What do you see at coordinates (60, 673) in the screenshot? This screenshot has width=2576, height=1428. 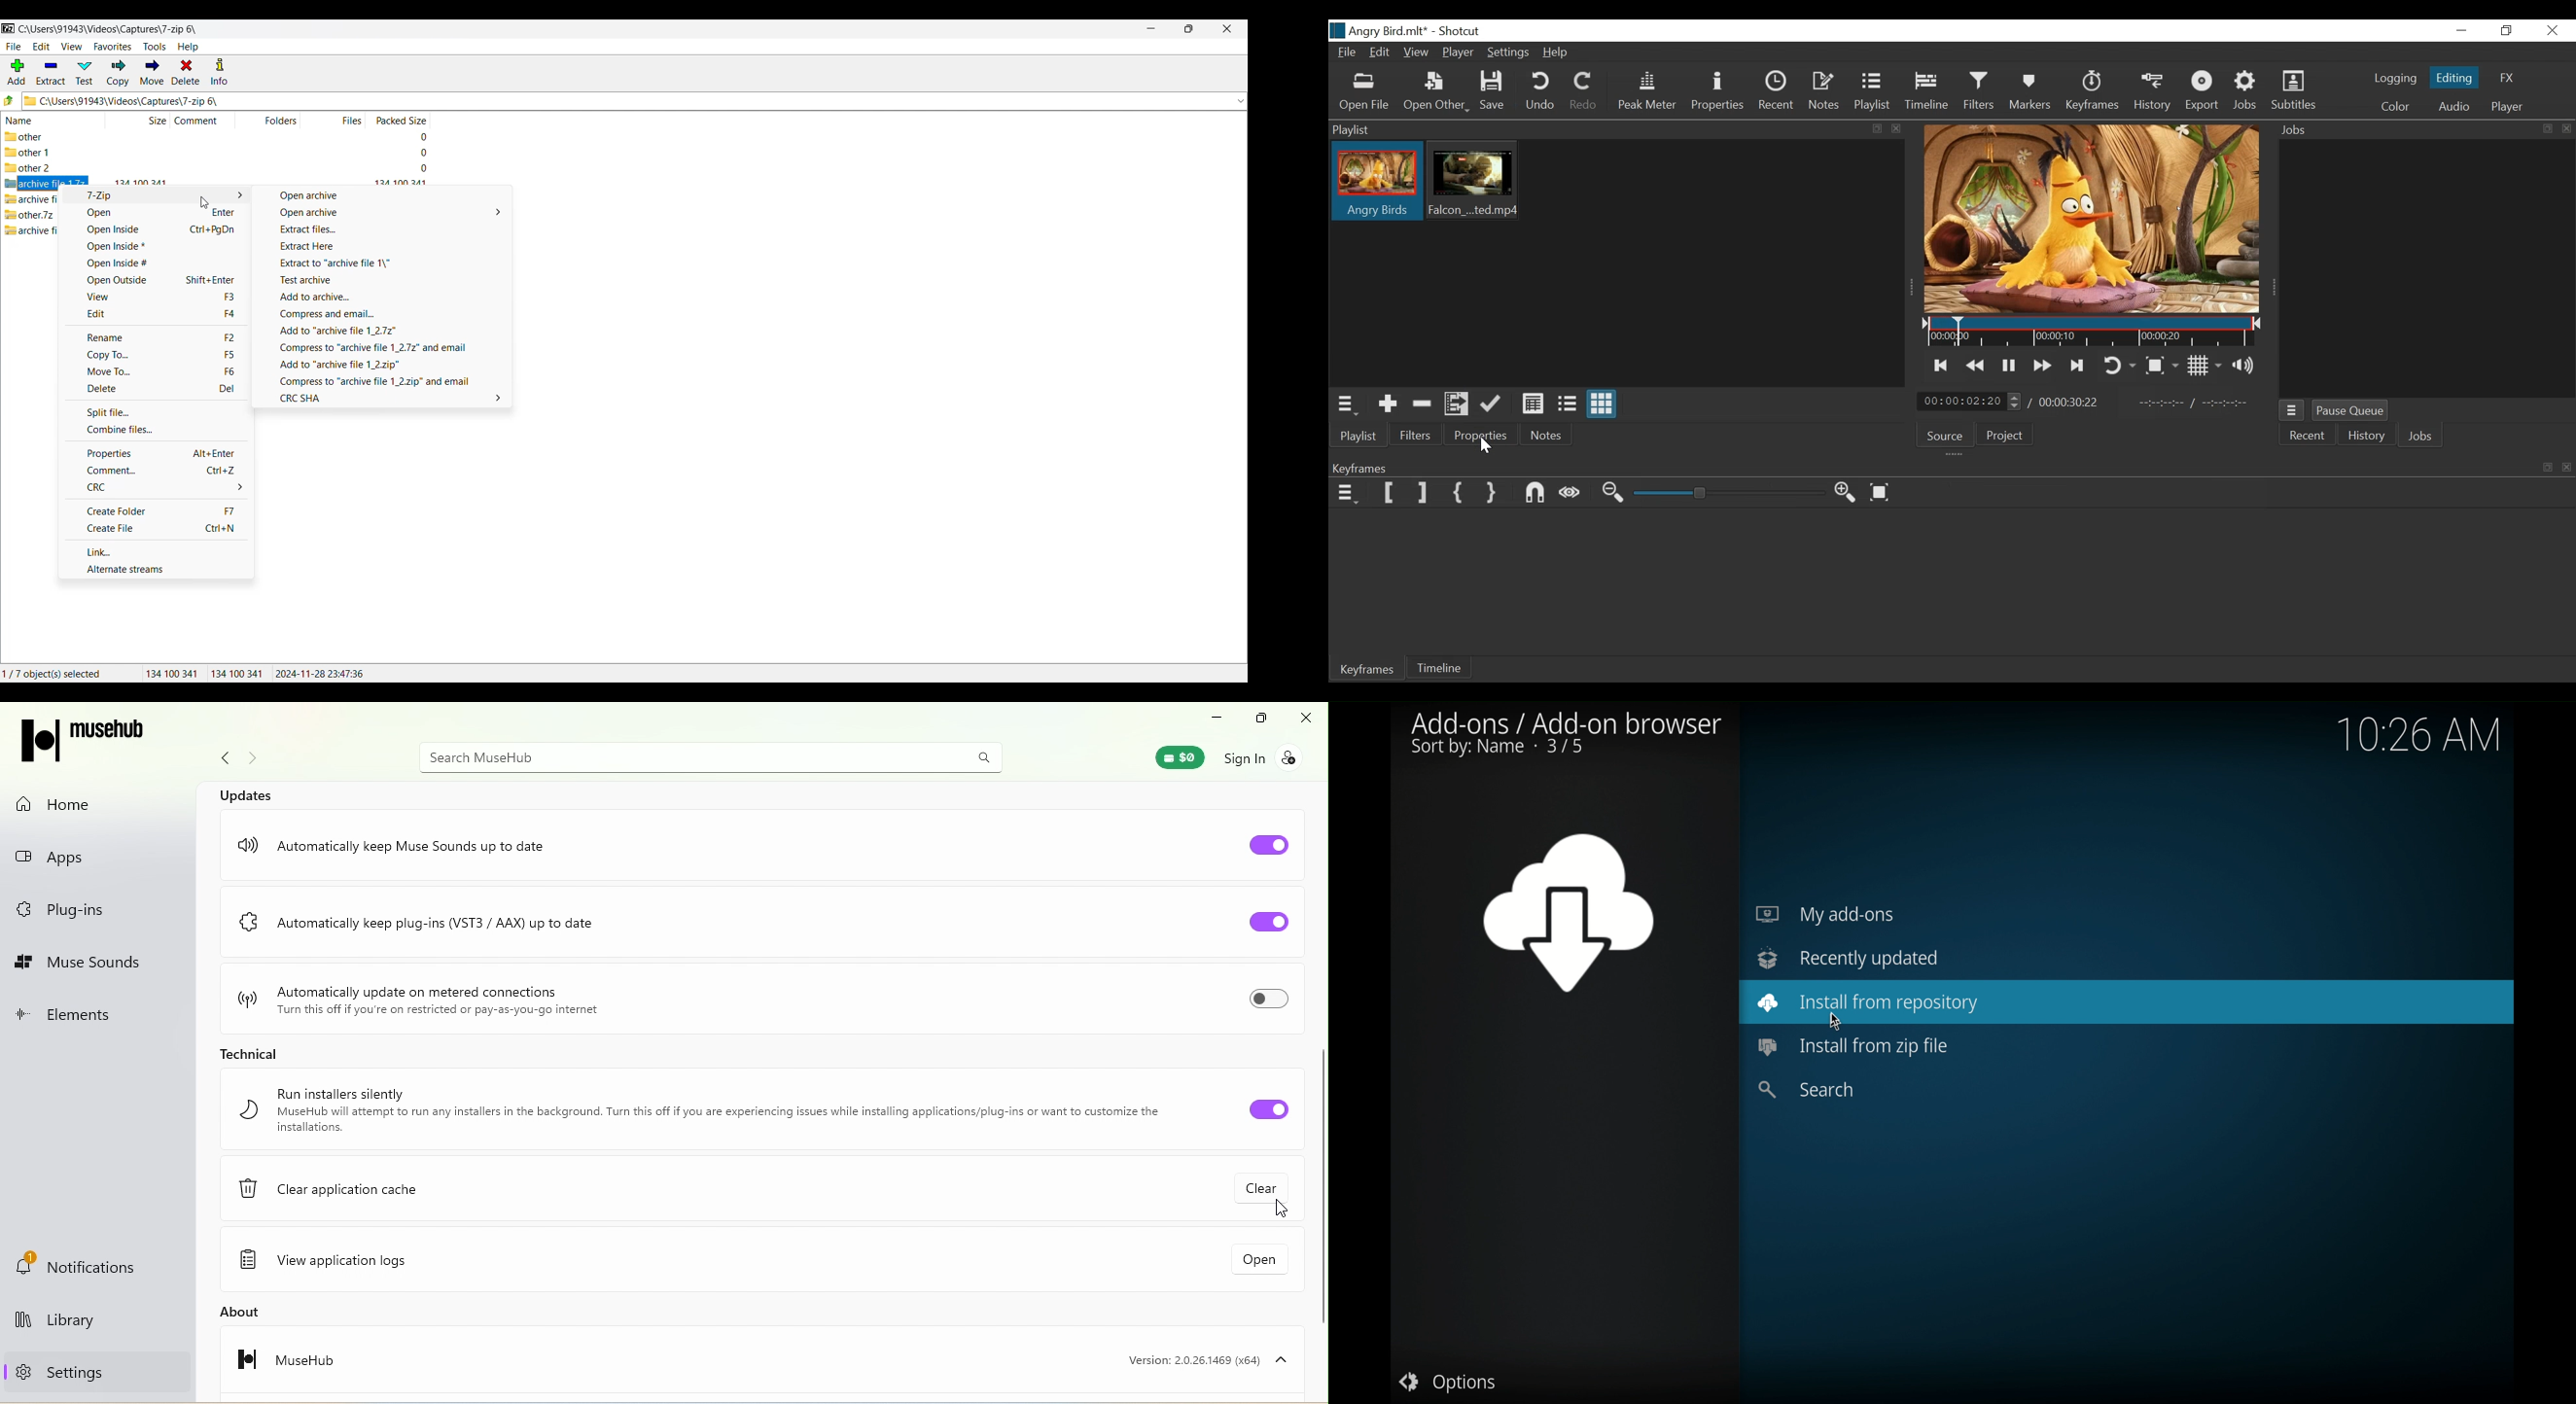 I see `1/7 object(s) selected` at bounding box center [60, 673].